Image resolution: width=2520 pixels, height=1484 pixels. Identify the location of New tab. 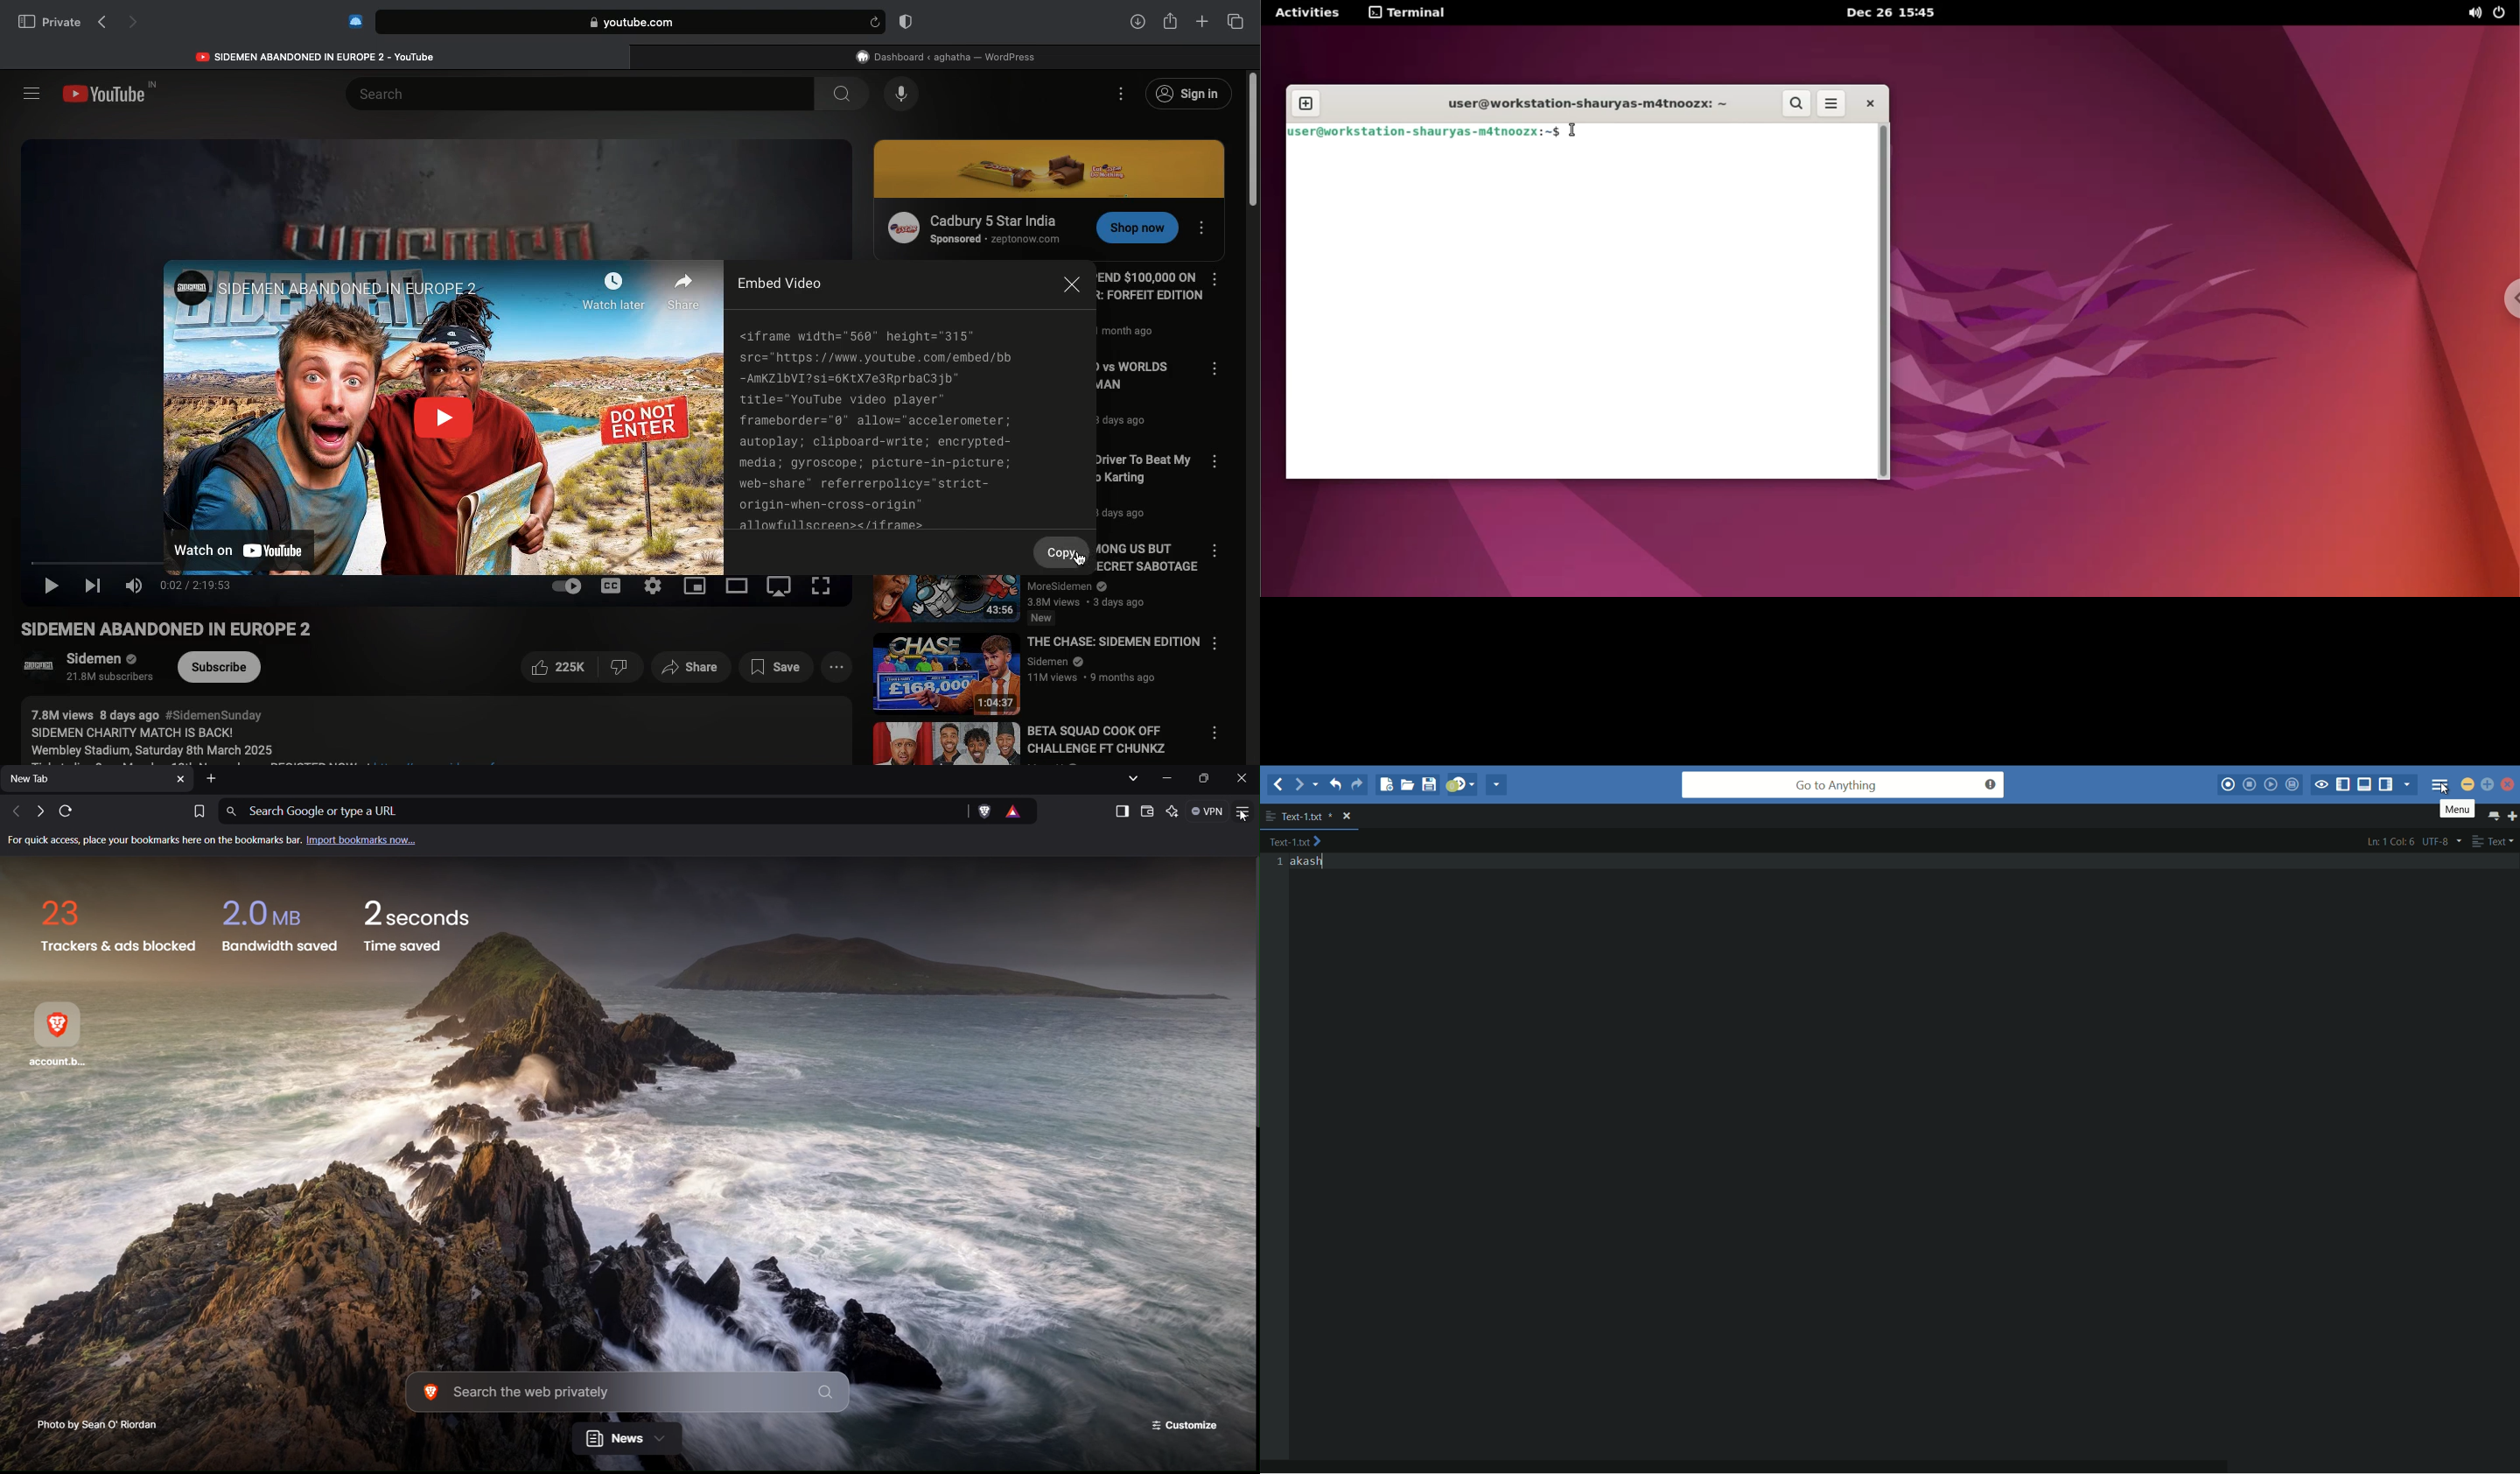
(1202, 22).